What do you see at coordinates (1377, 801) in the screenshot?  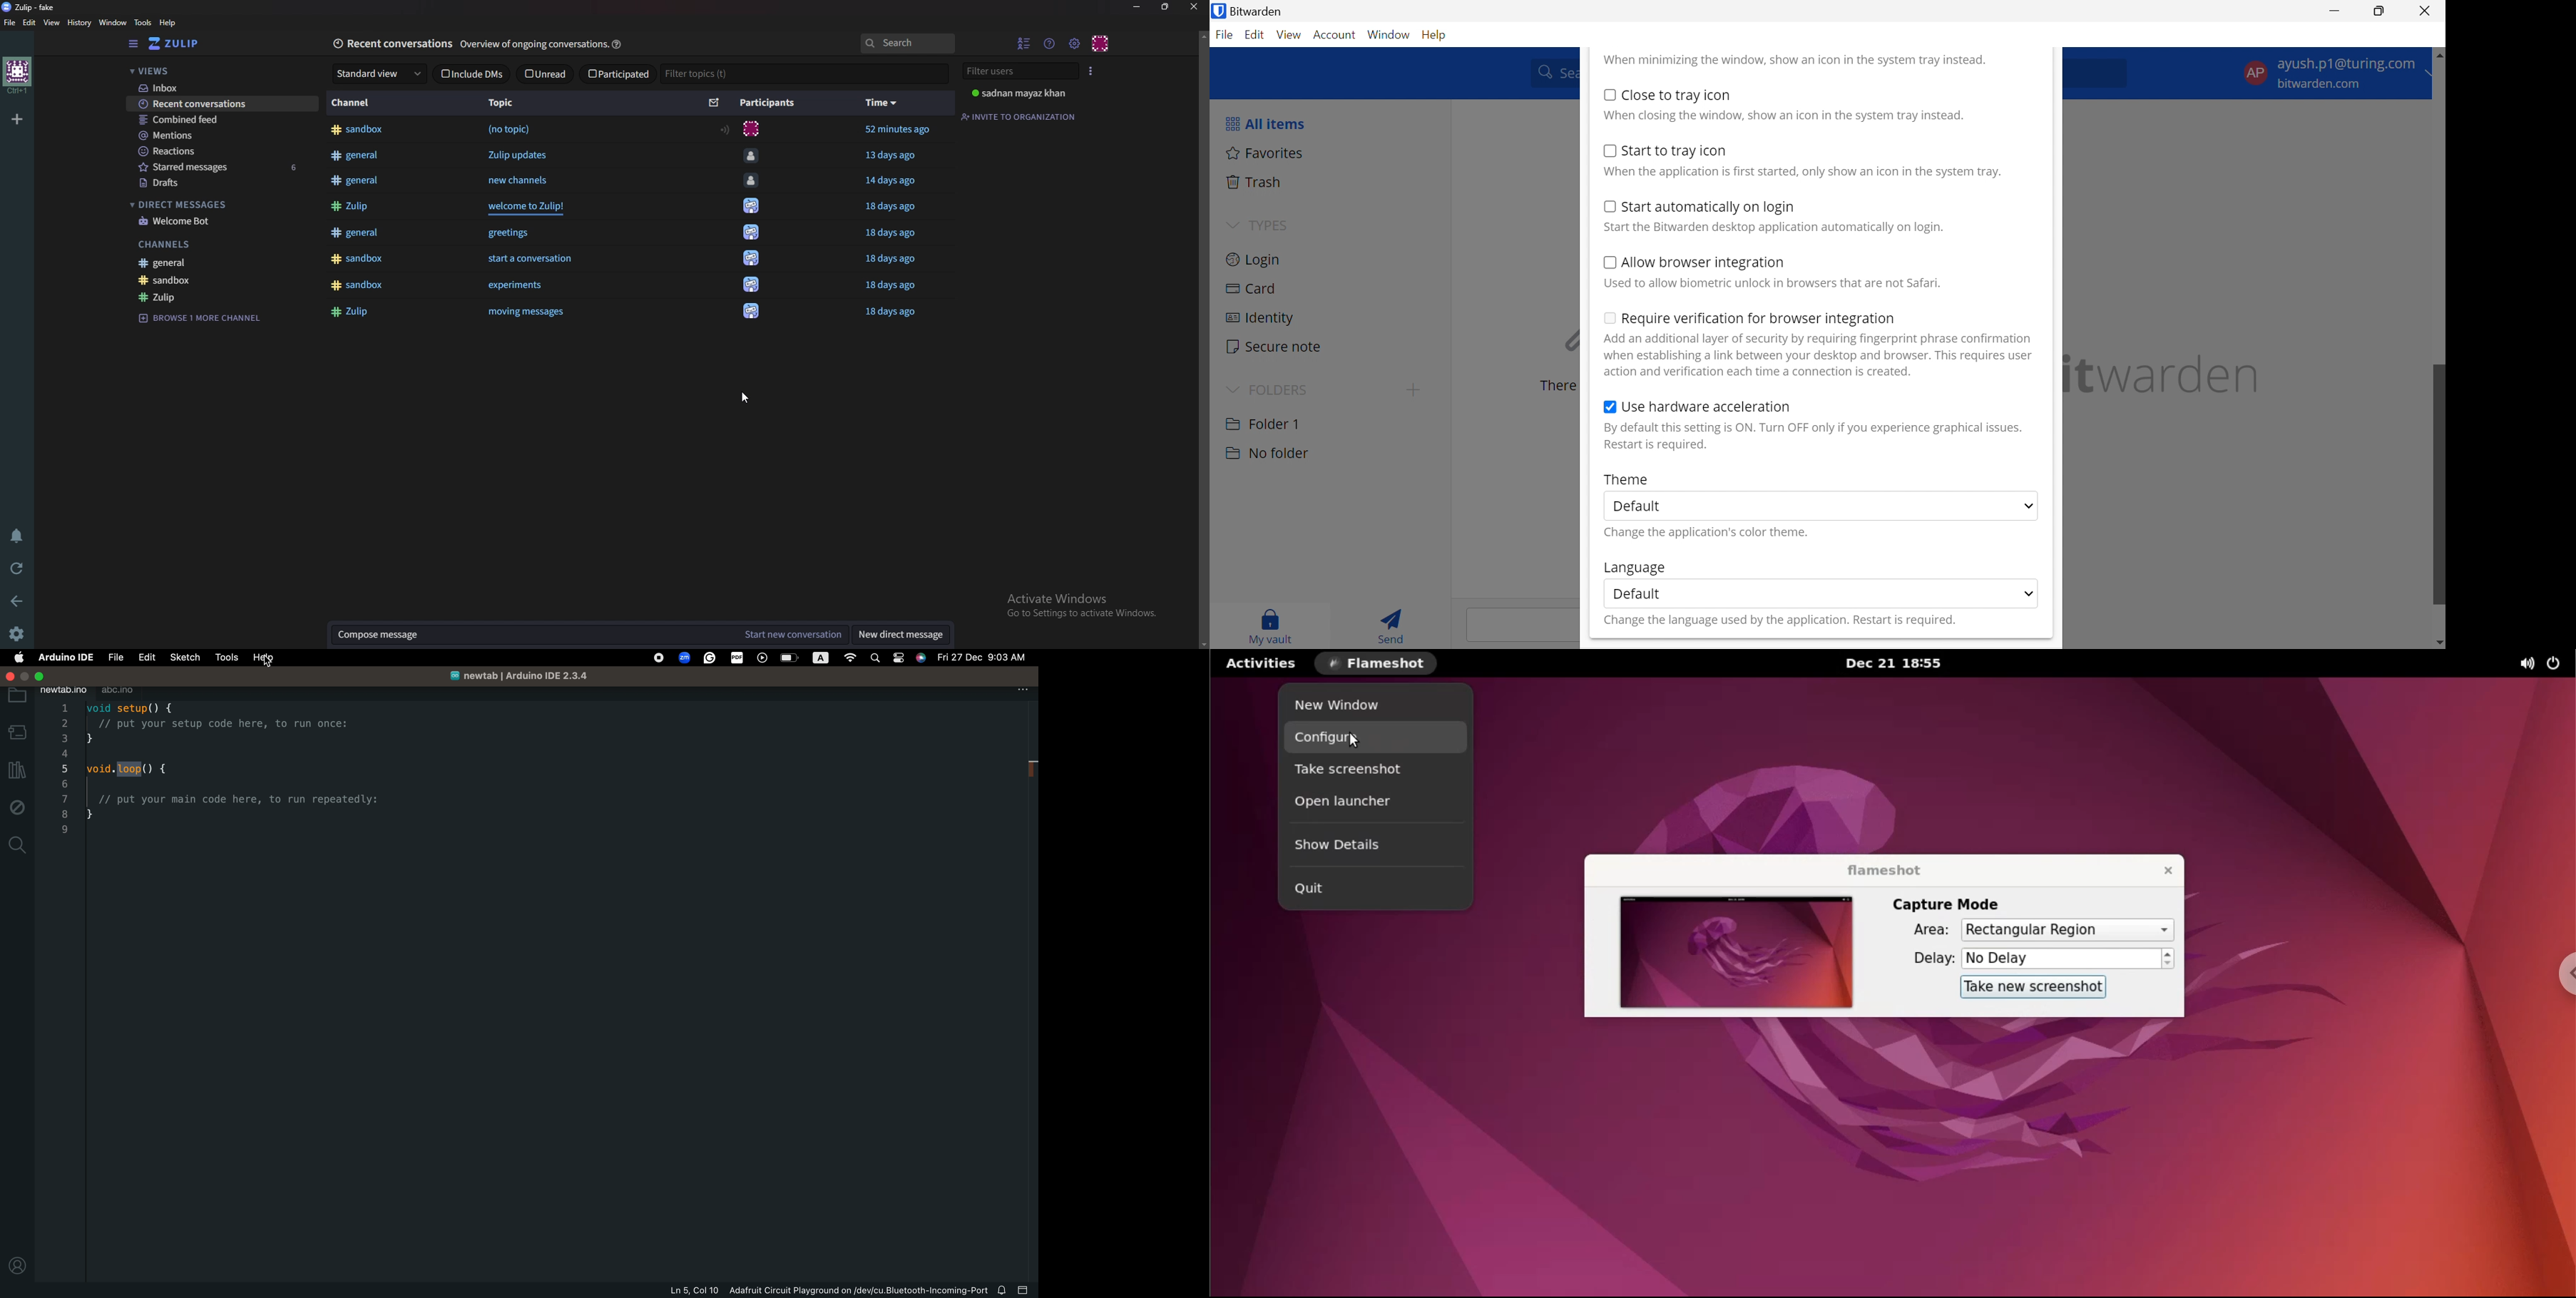 I see `open launcher` at bounding box center [1377, 801].